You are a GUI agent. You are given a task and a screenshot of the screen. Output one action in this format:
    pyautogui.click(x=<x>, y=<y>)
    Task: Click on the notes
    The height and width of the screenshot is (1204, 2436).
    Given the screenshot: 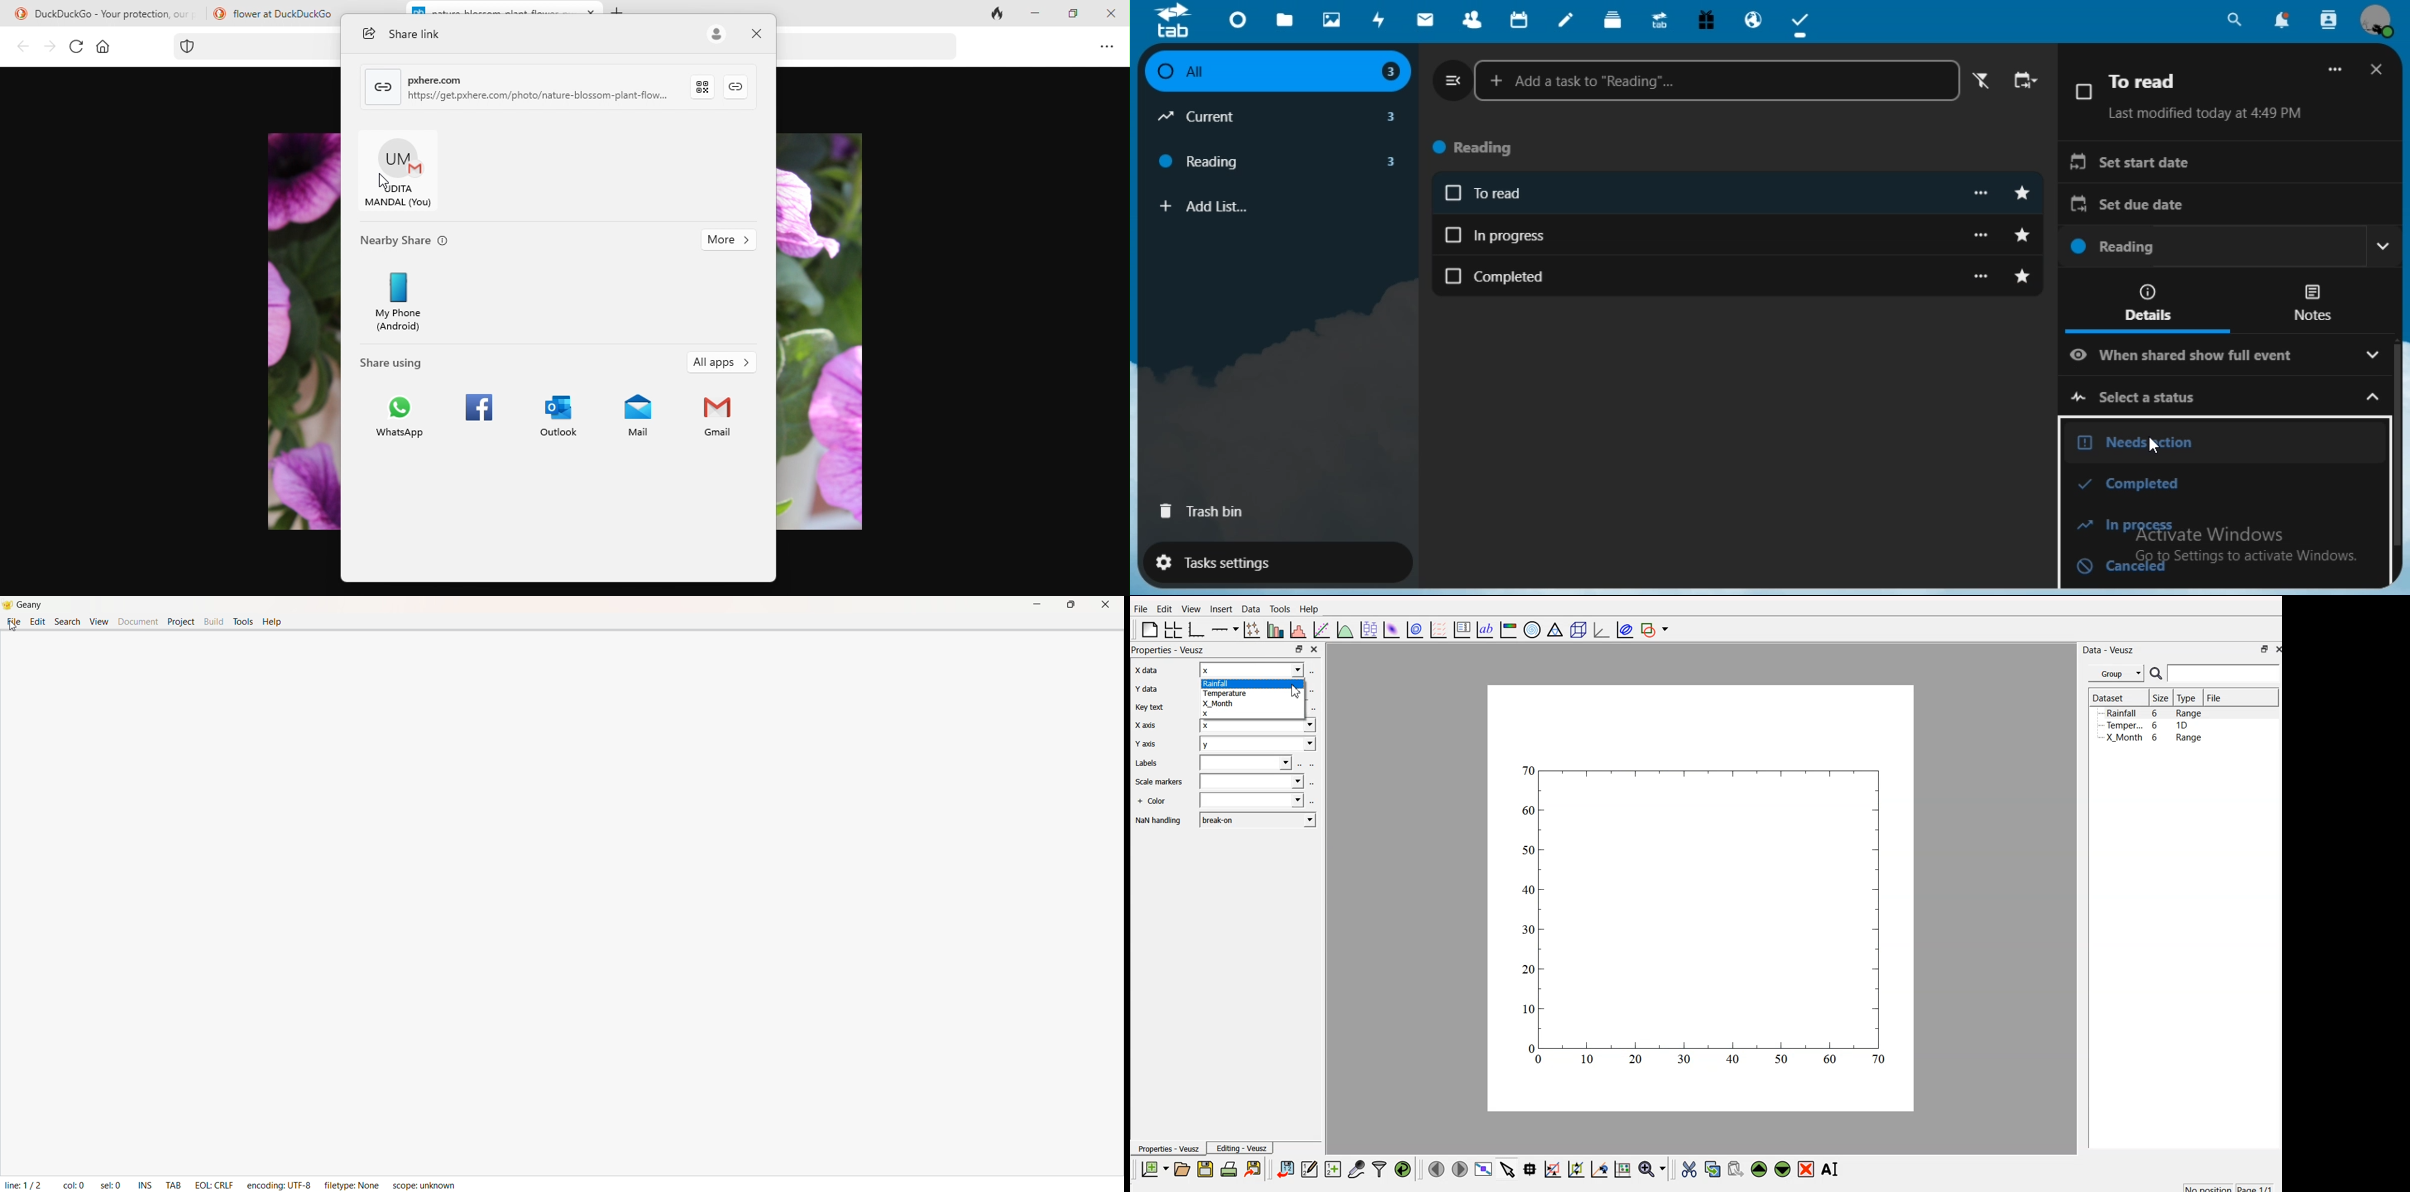 What is the action you would take?
    pyautogui.click(x=1567, y=20)
    